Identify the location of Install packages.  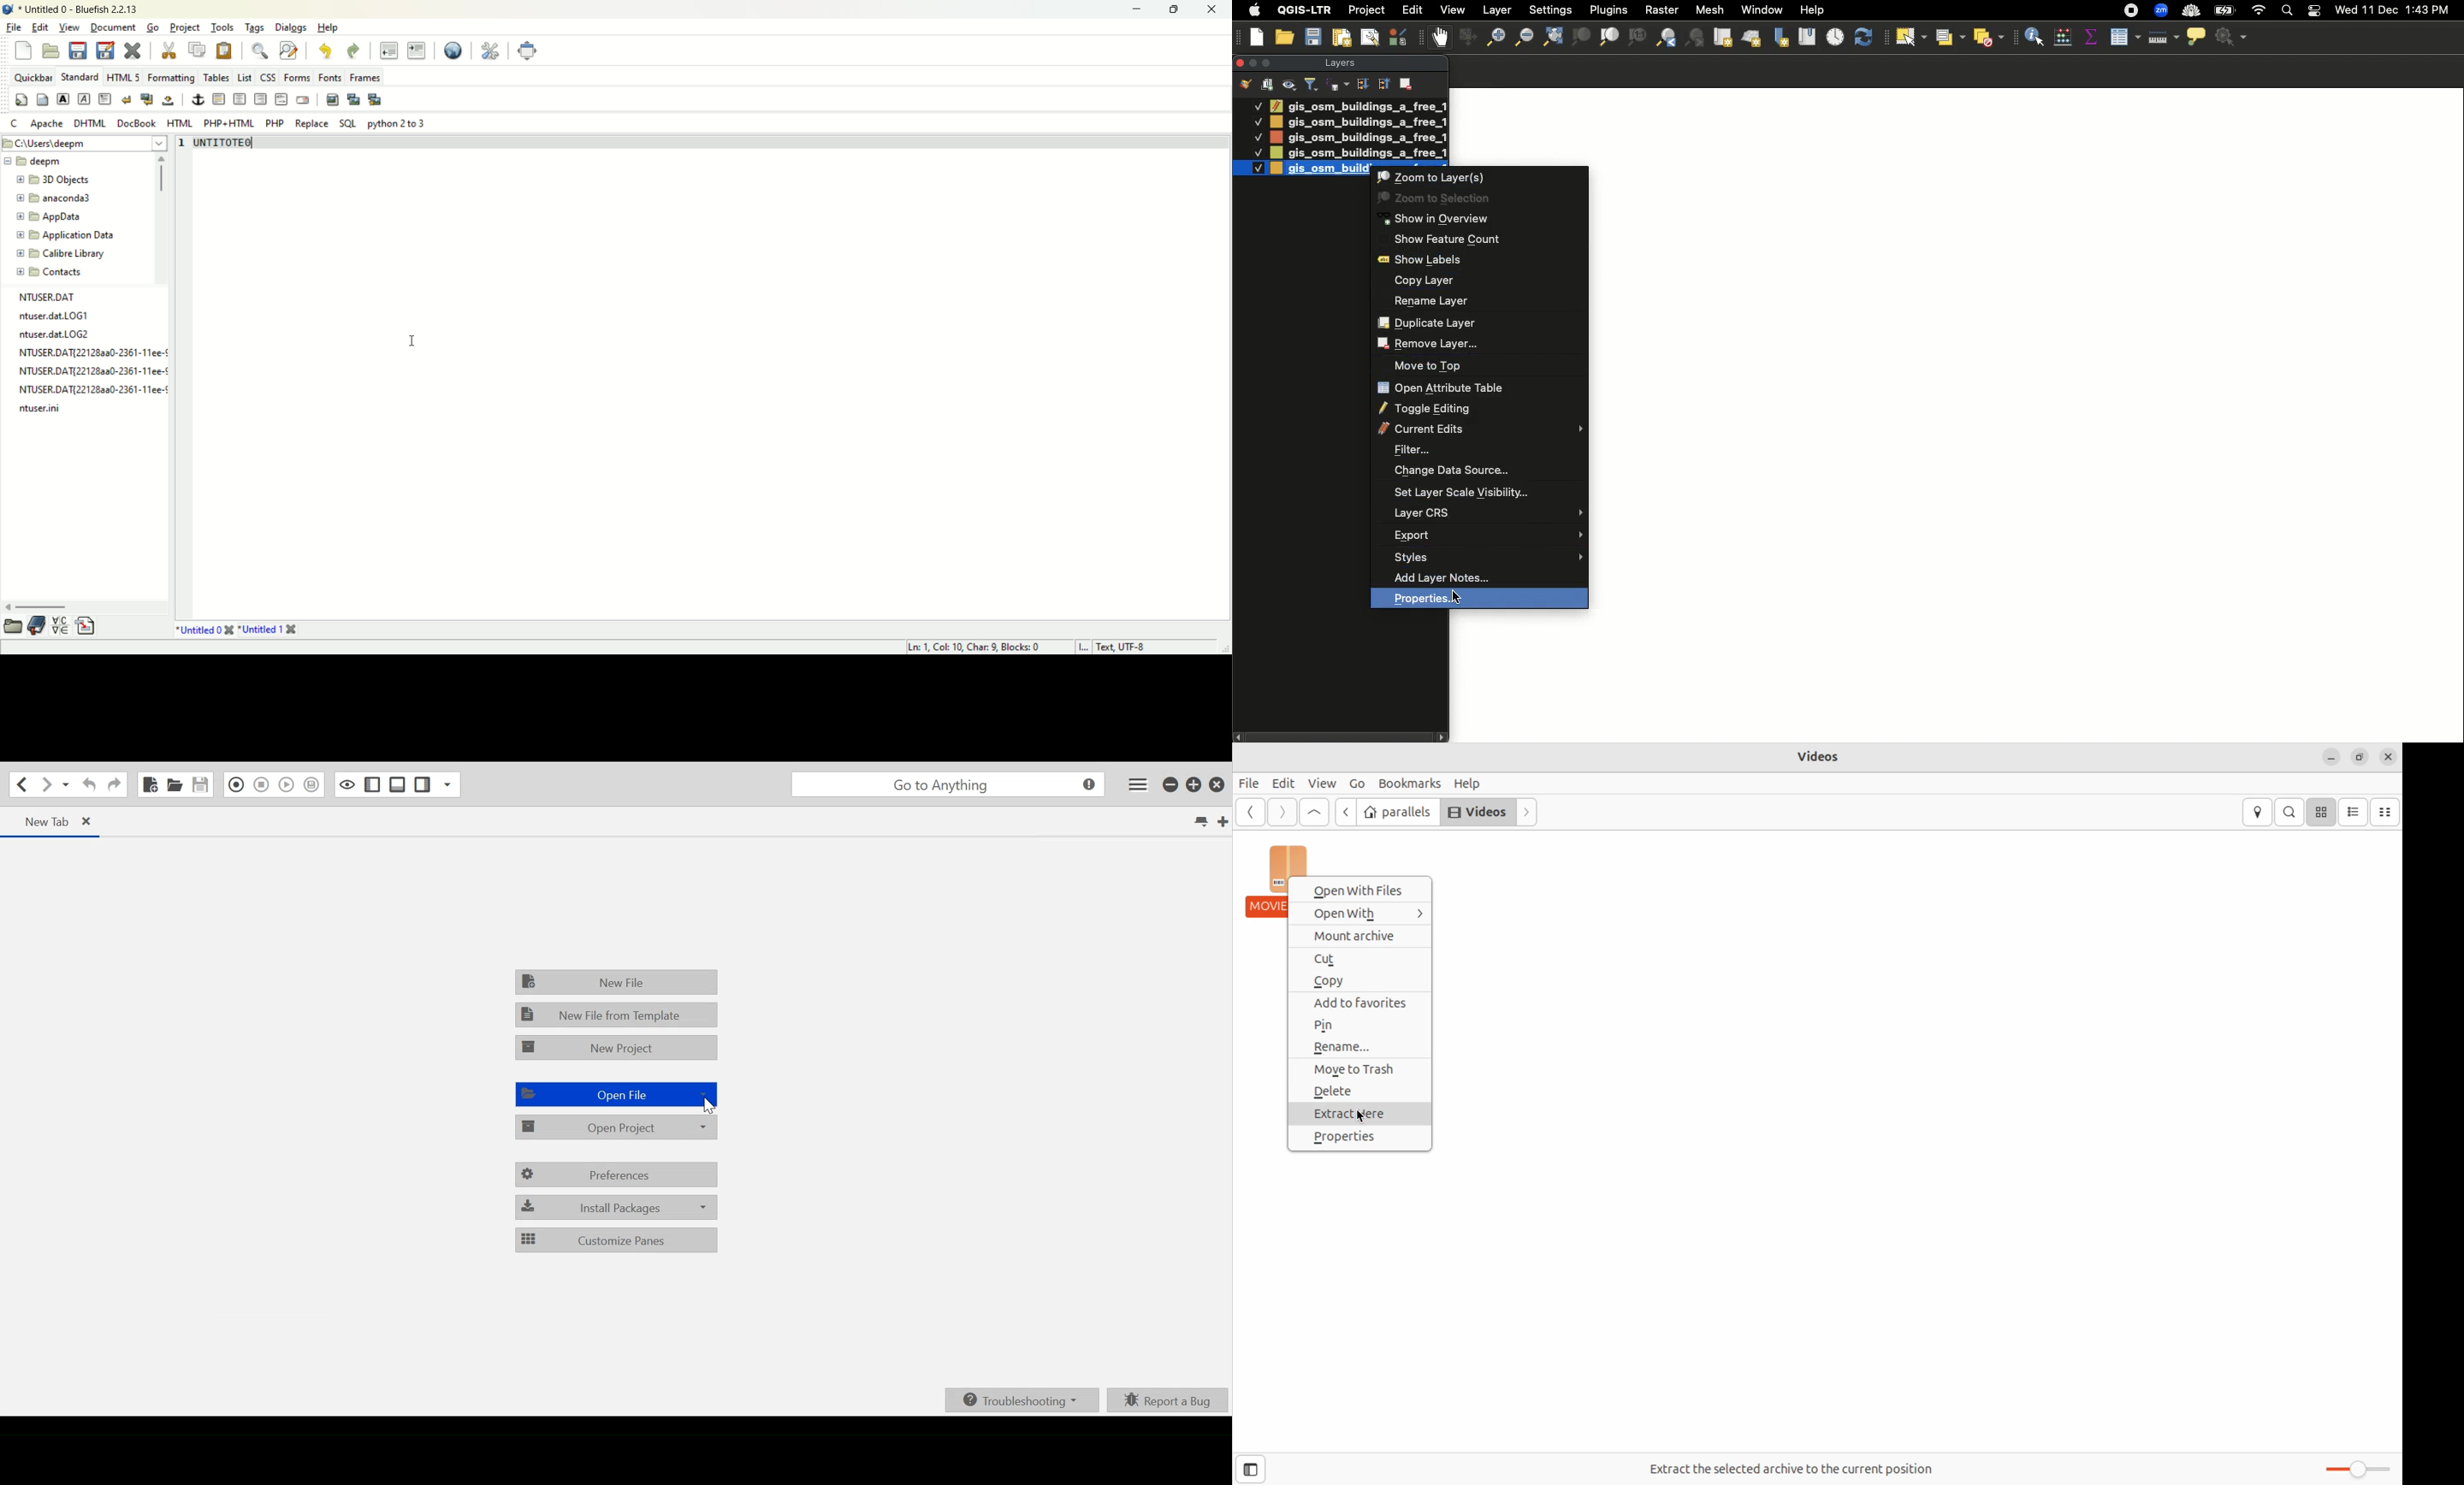
(615, 1206).